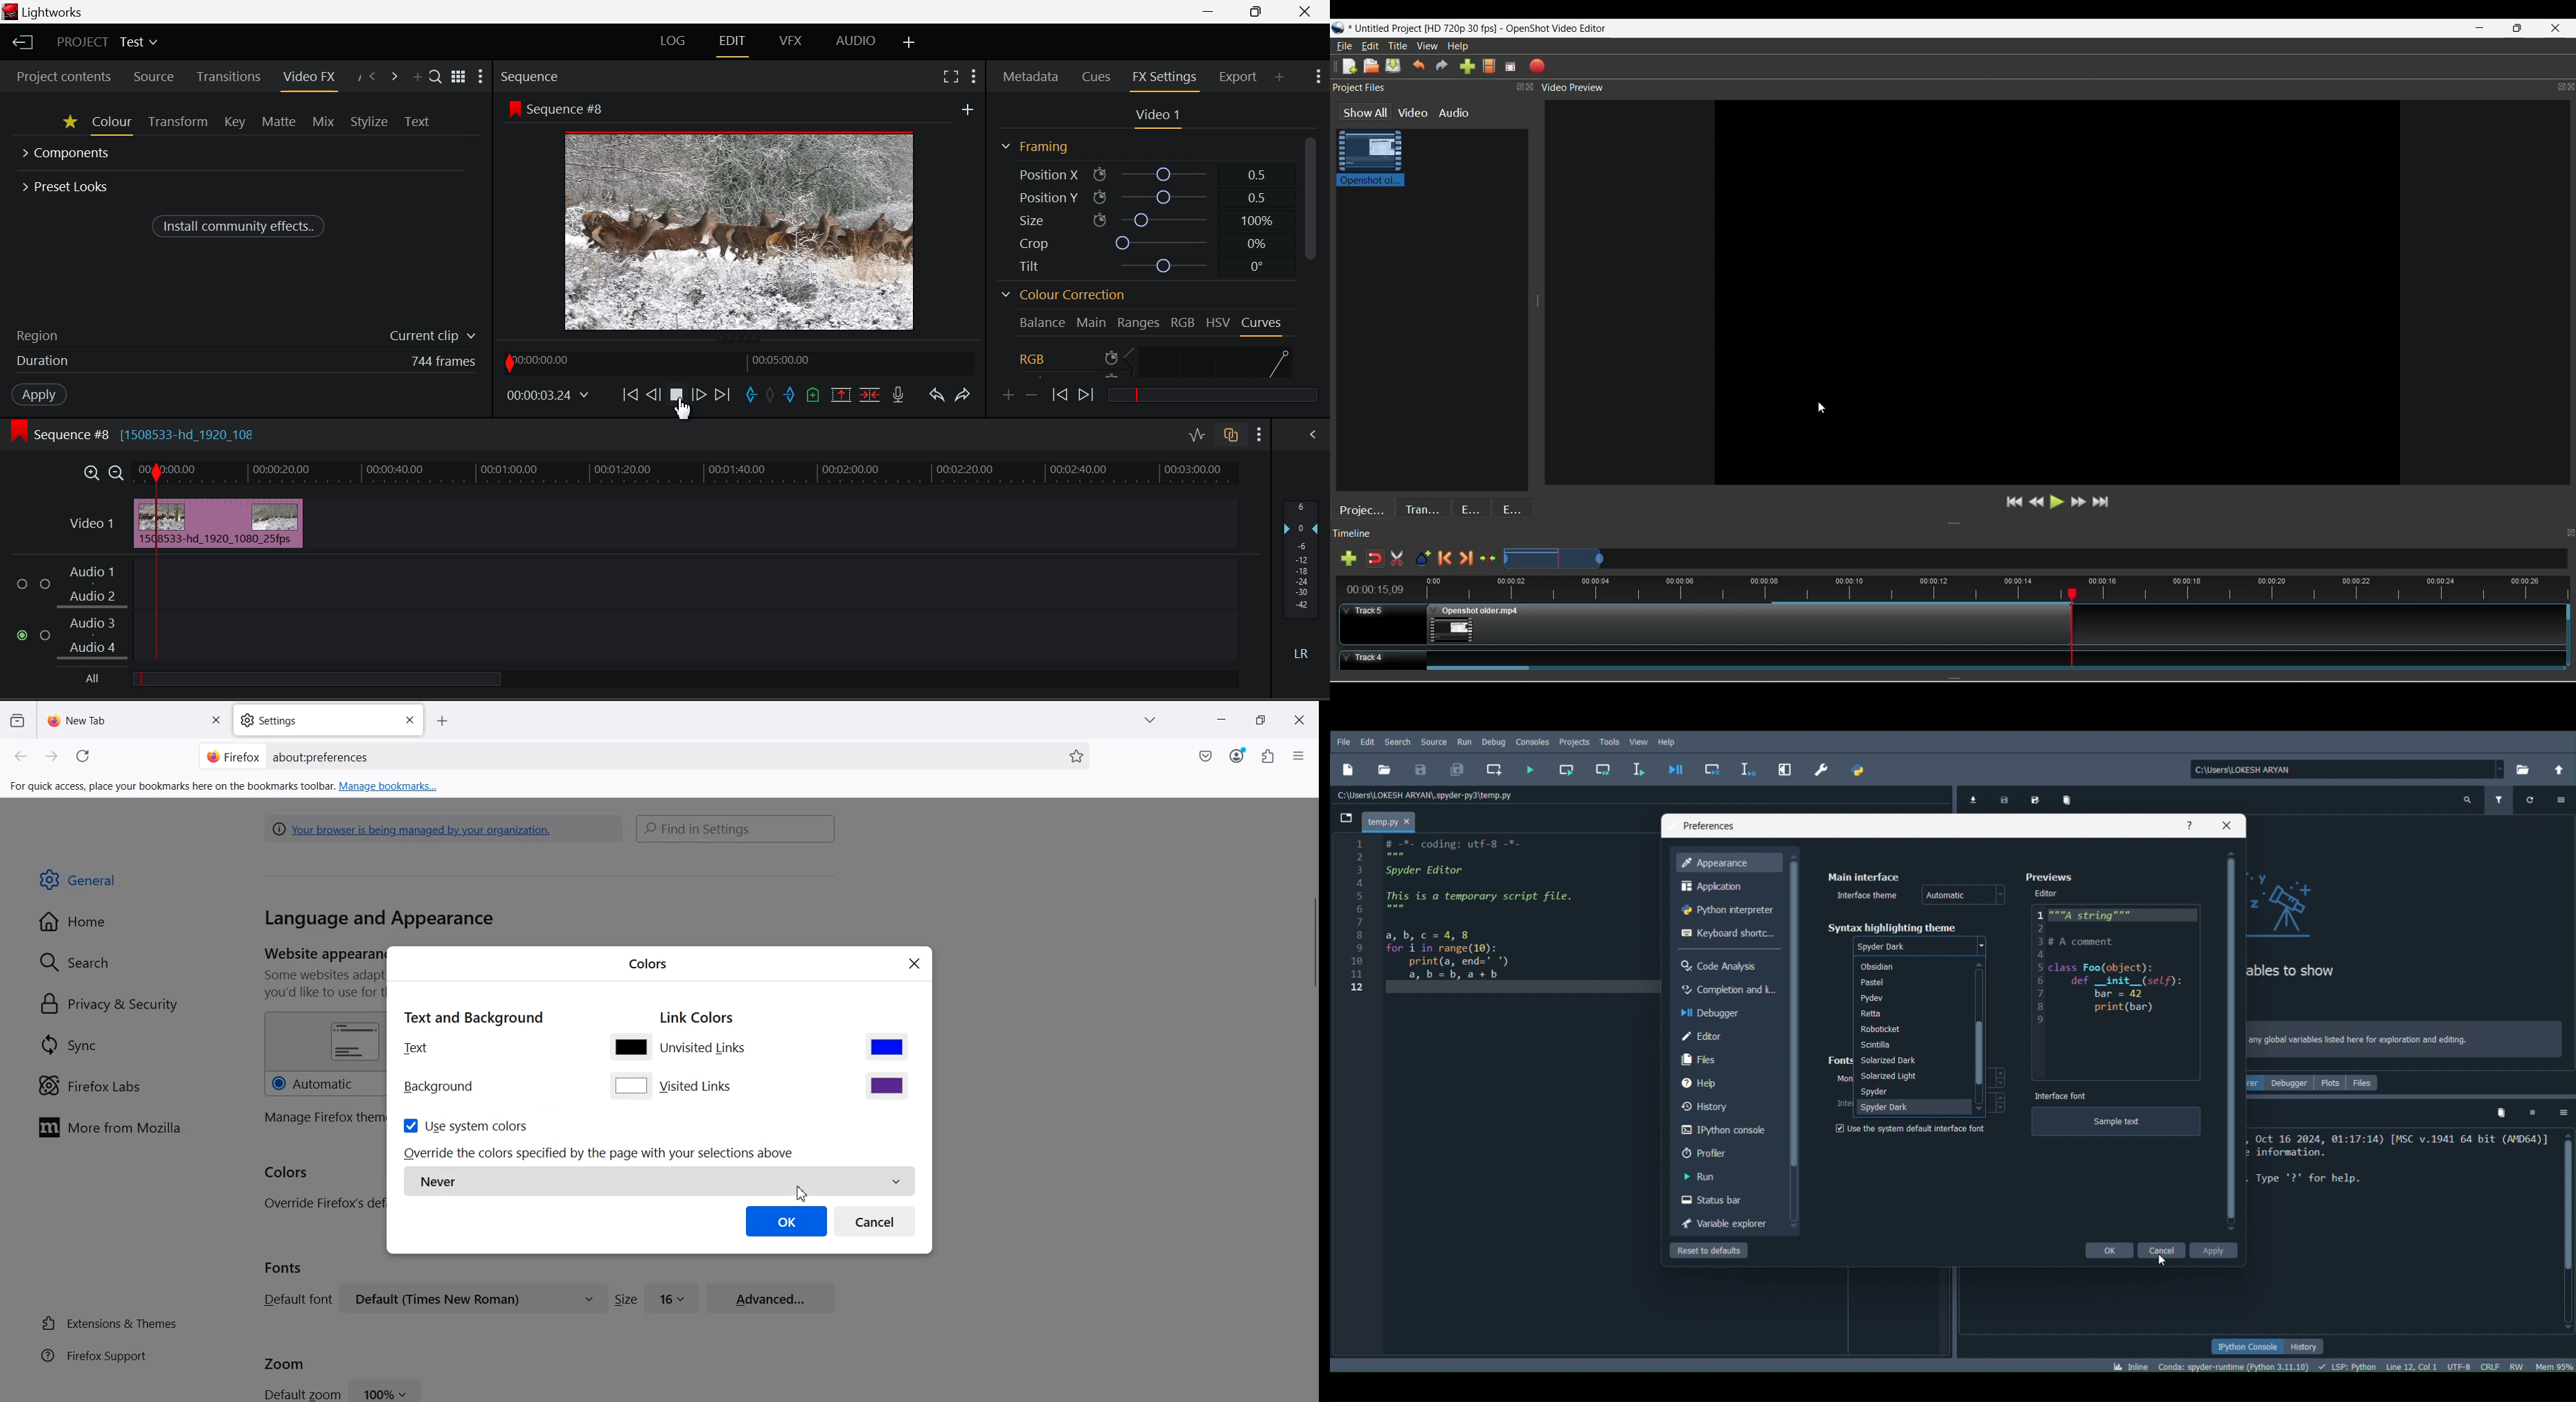  What do you see at coordinates (2489, 1368) in the screenshot?
I see `File EOL status` at bounding box center [2489, 1368].